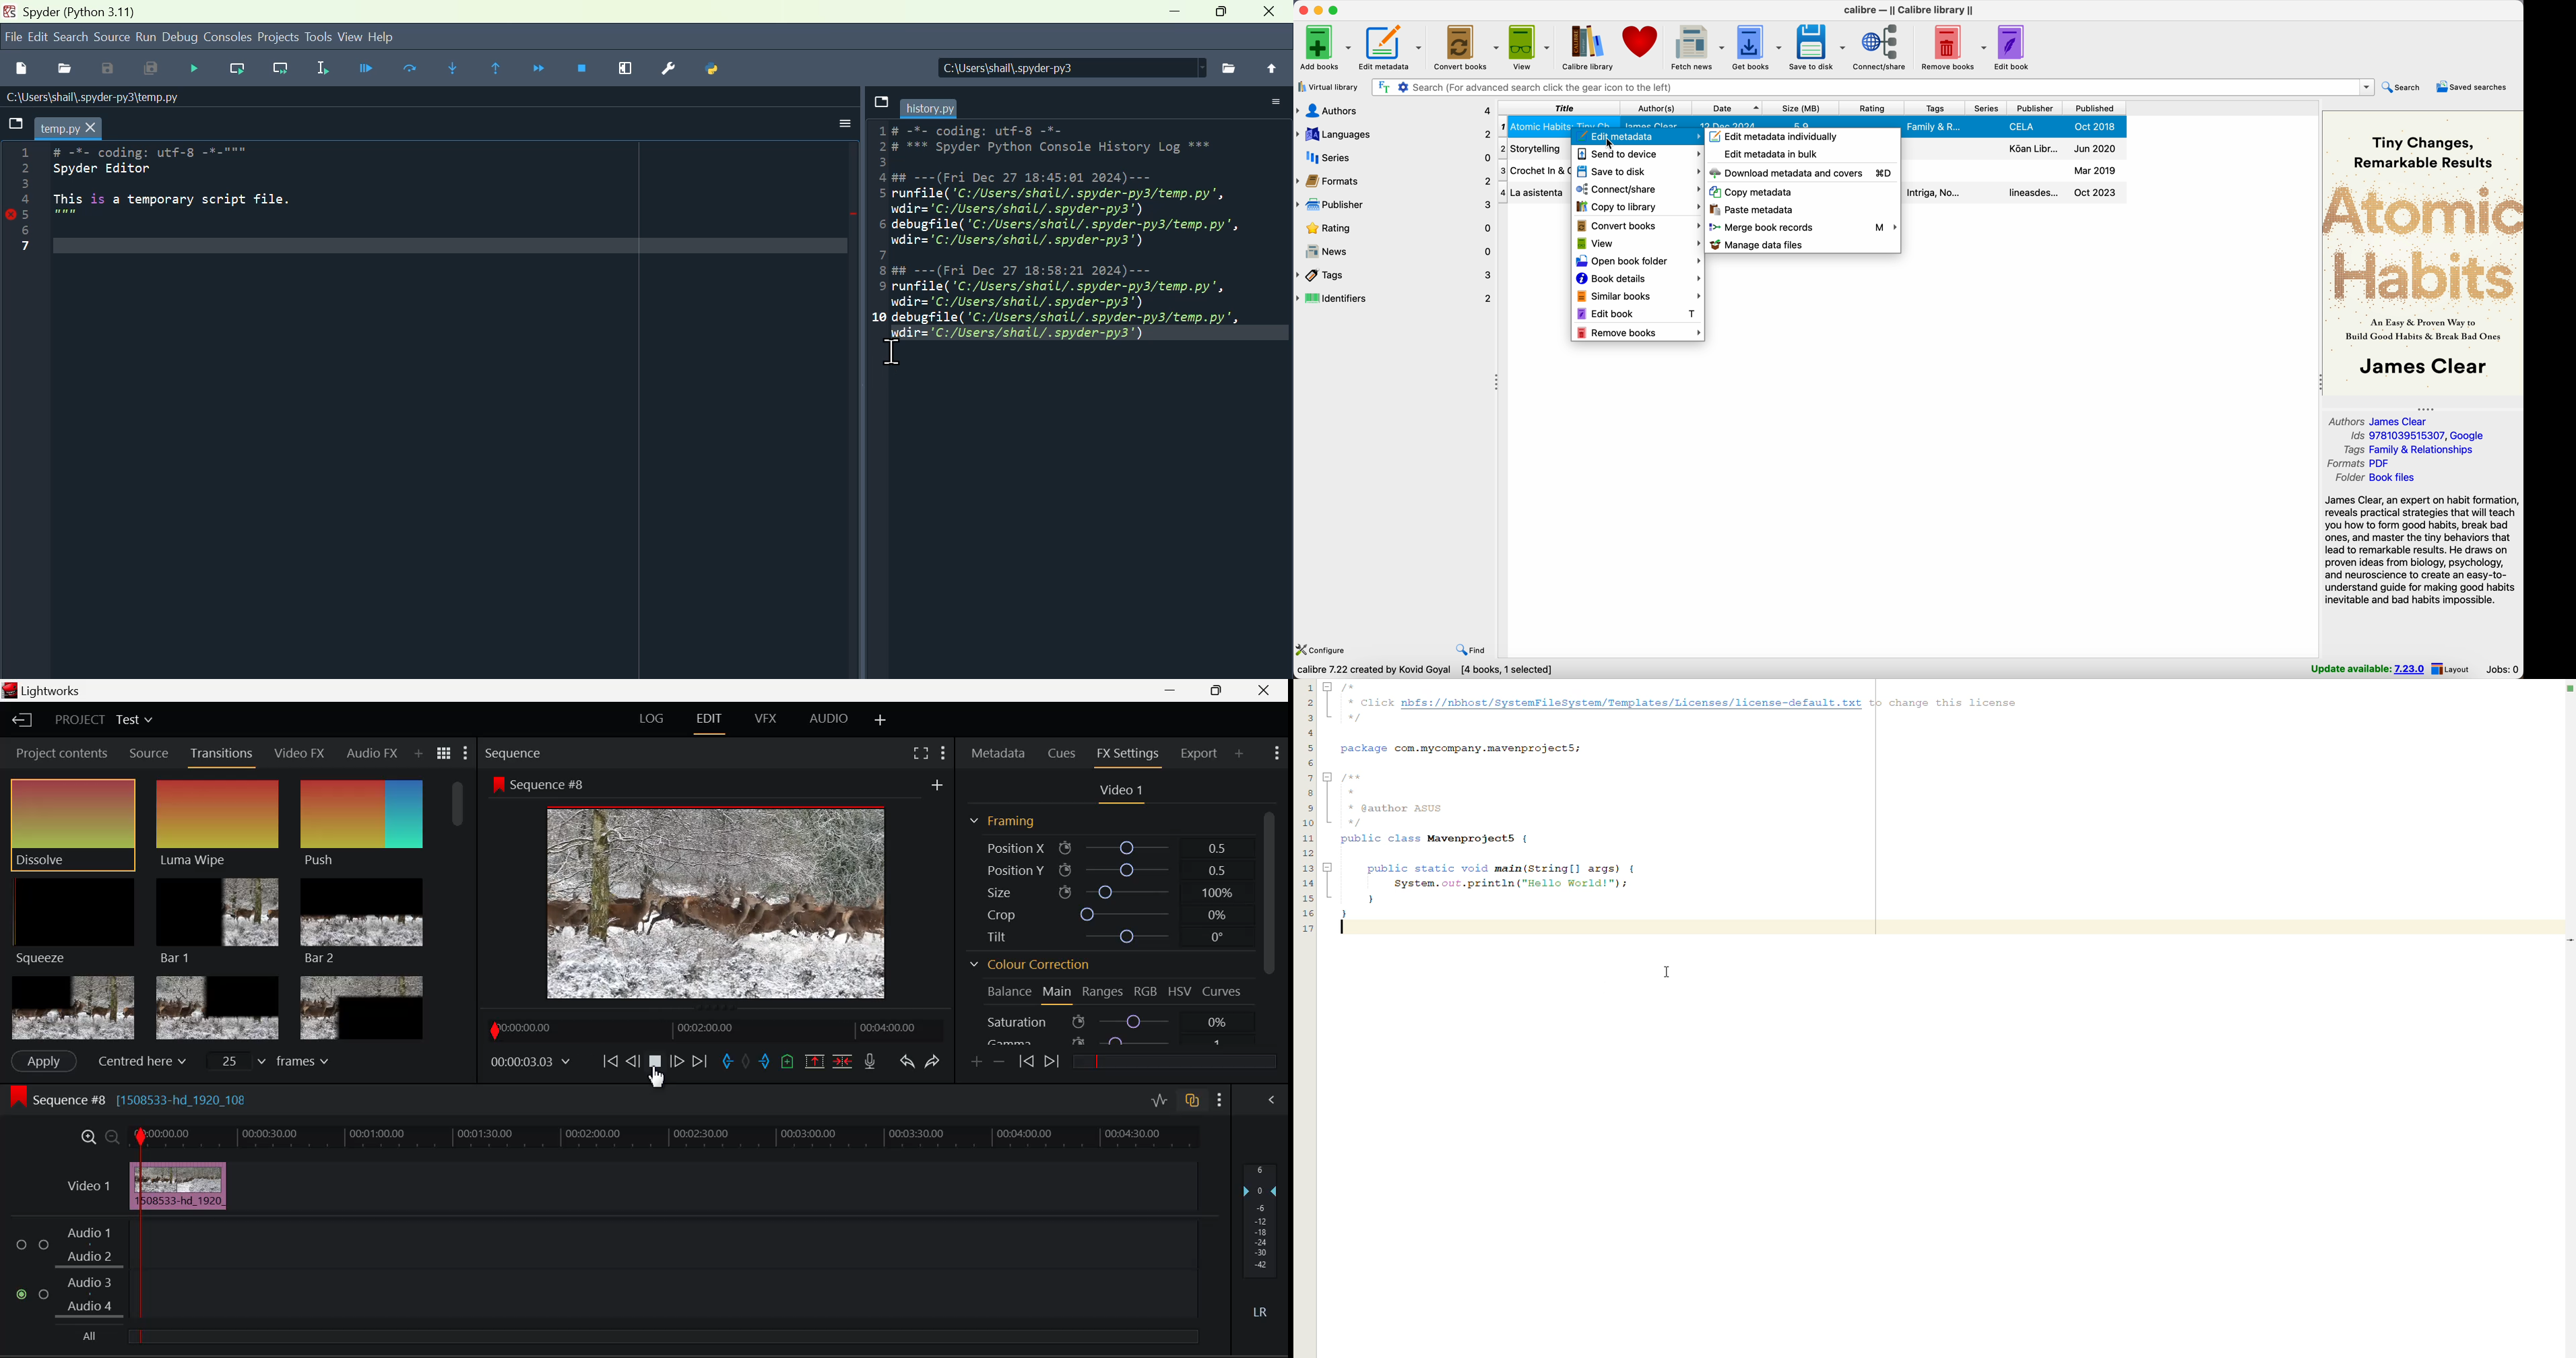  Describe the element at coordinates (589, 68) in the screenshot. I see `Stop debugging` at that location.